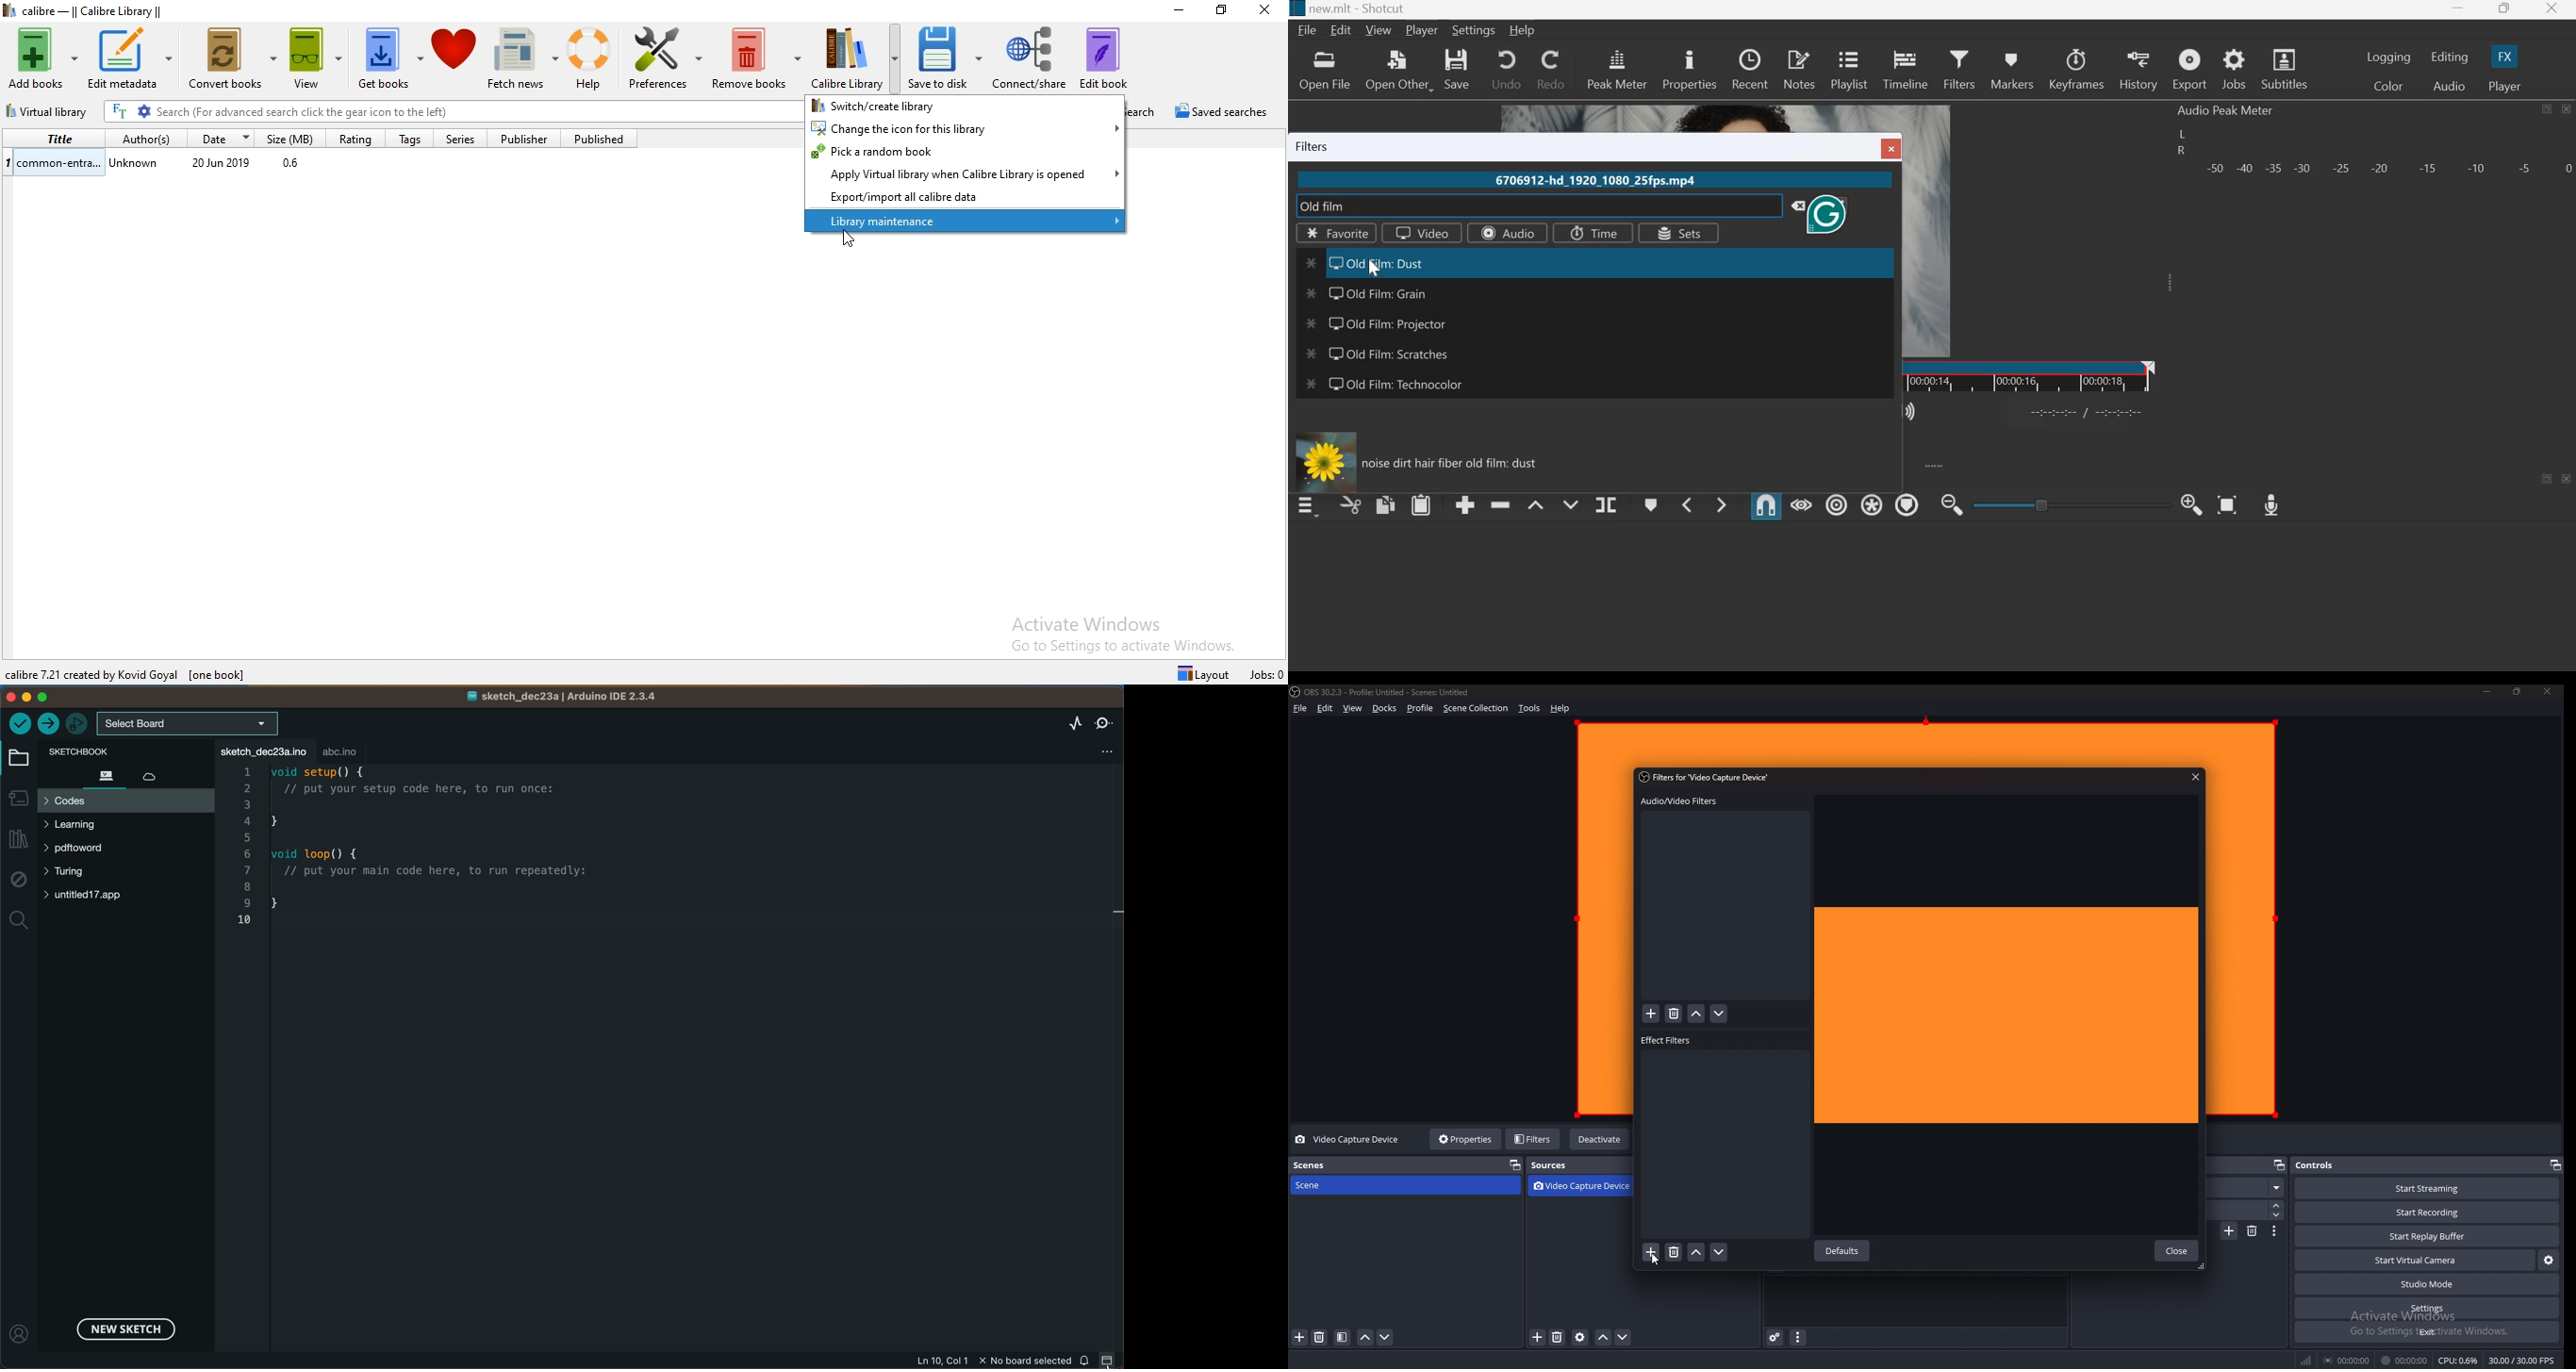 The width and height of the screenshot is (2576, 1372). I want to click on controls, so click(2323, 1165).